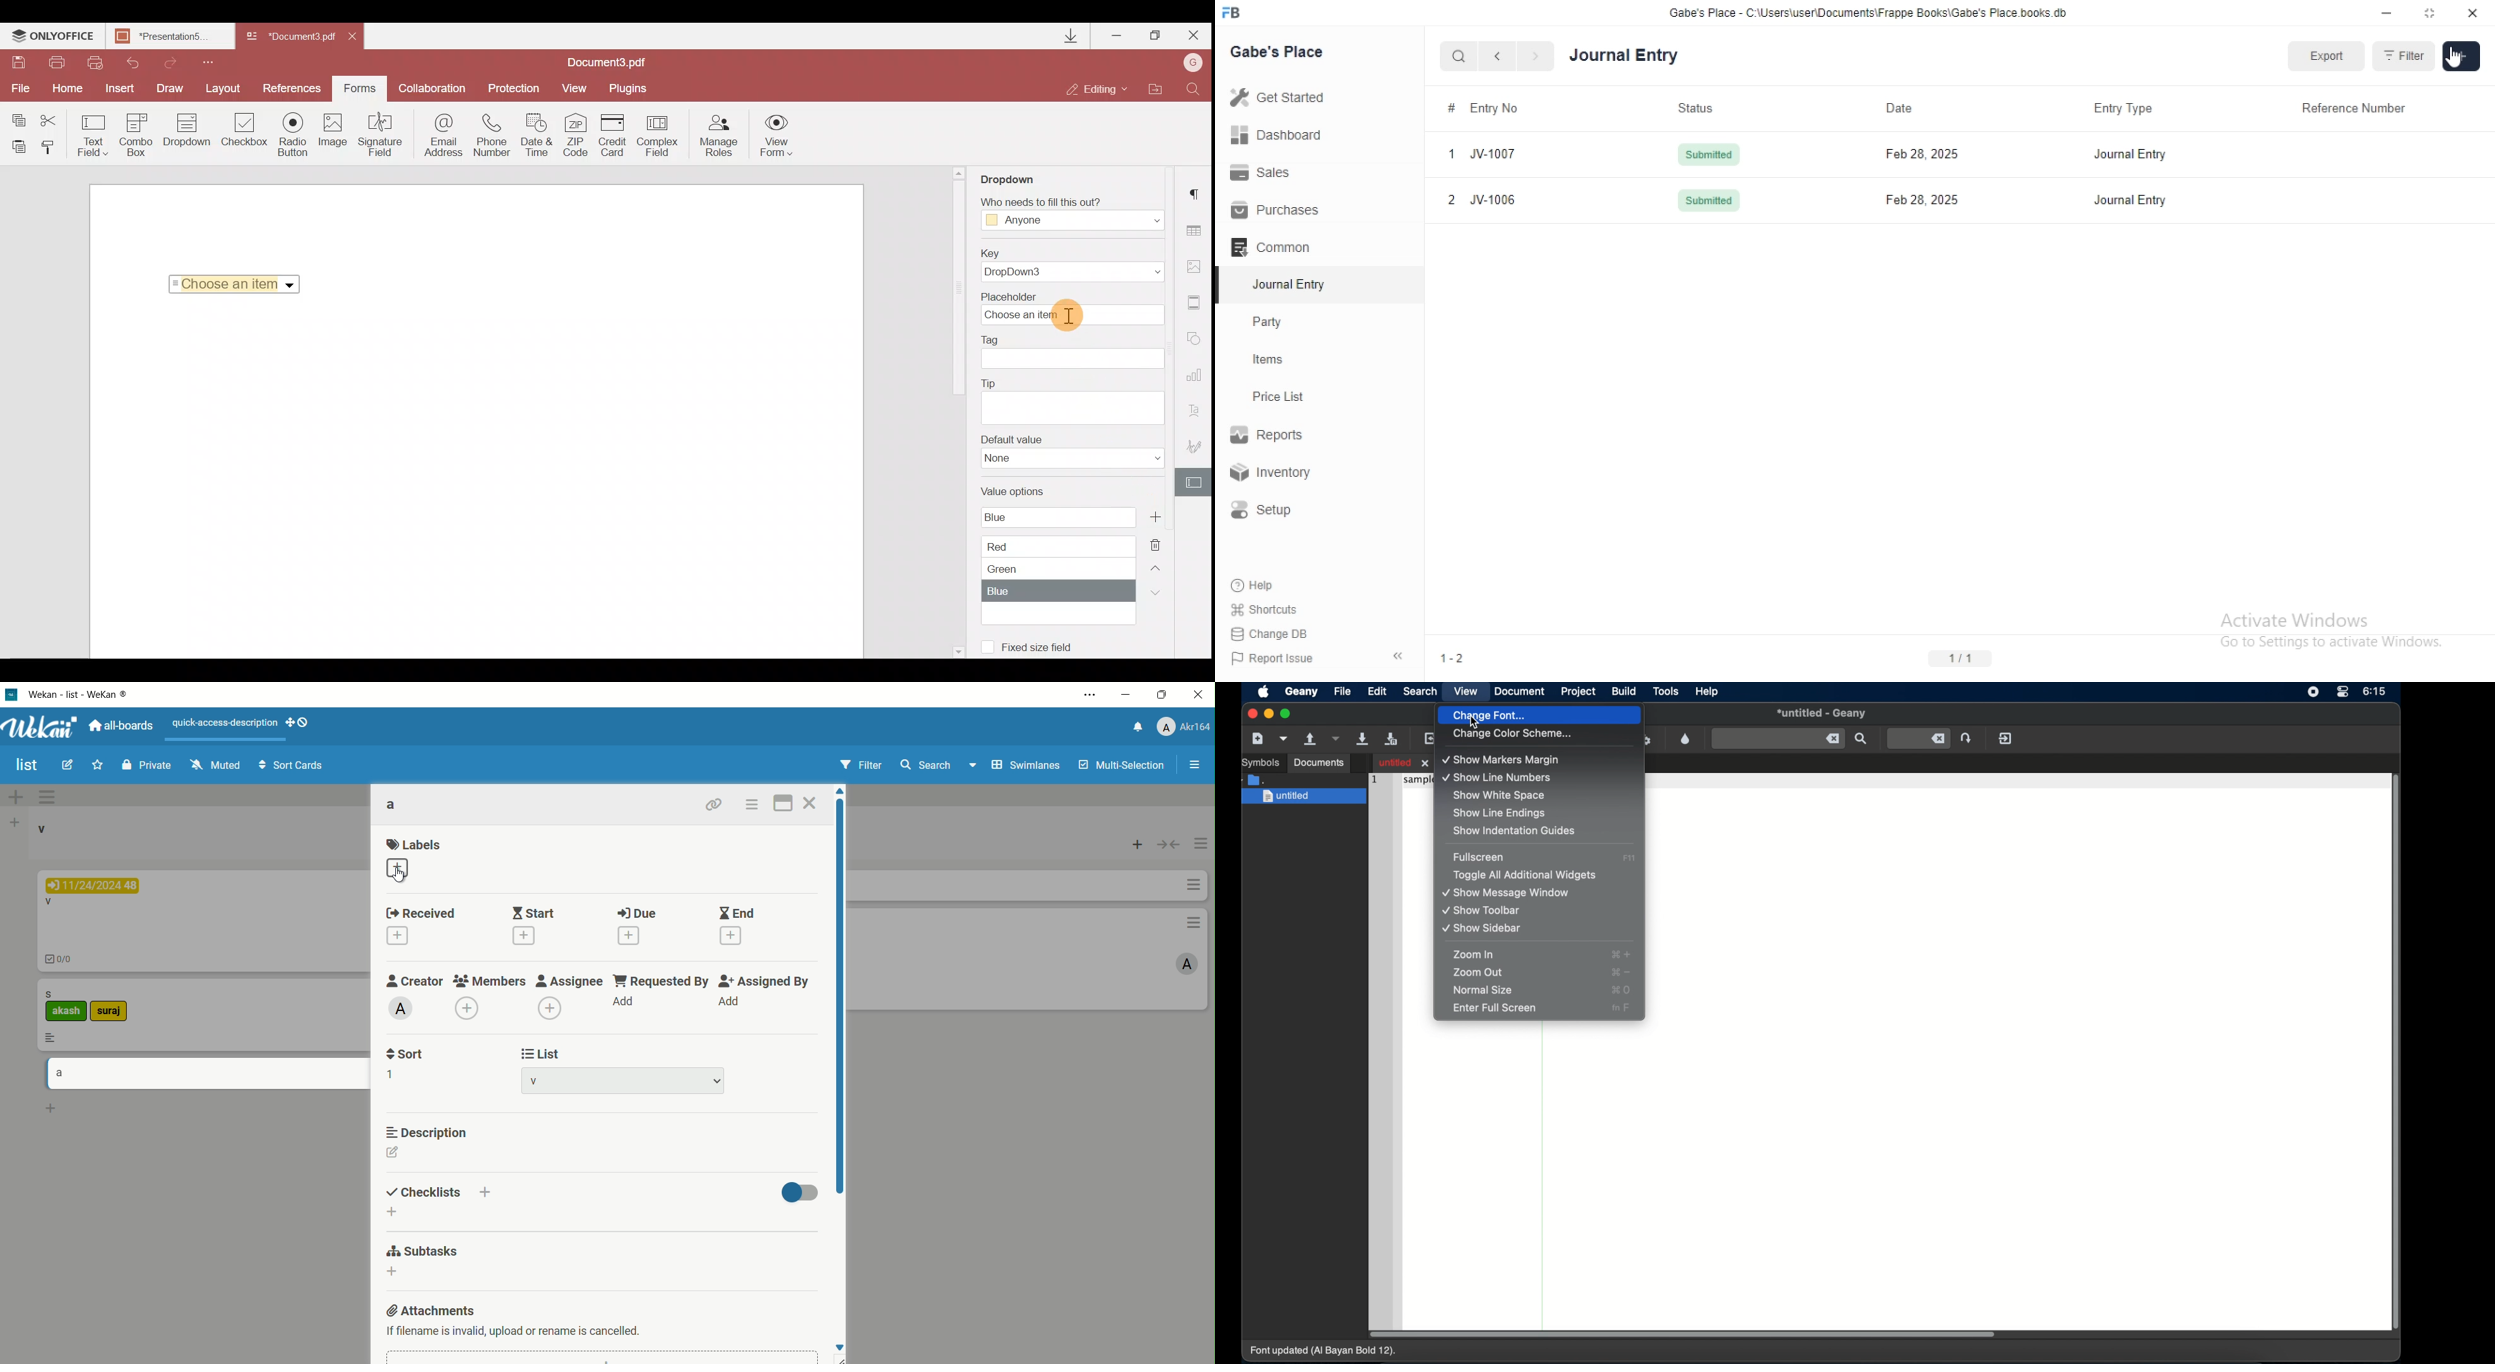  Describe the element at coordinates (1233, 13) in the screenshot. I see `FB logo` at that location.